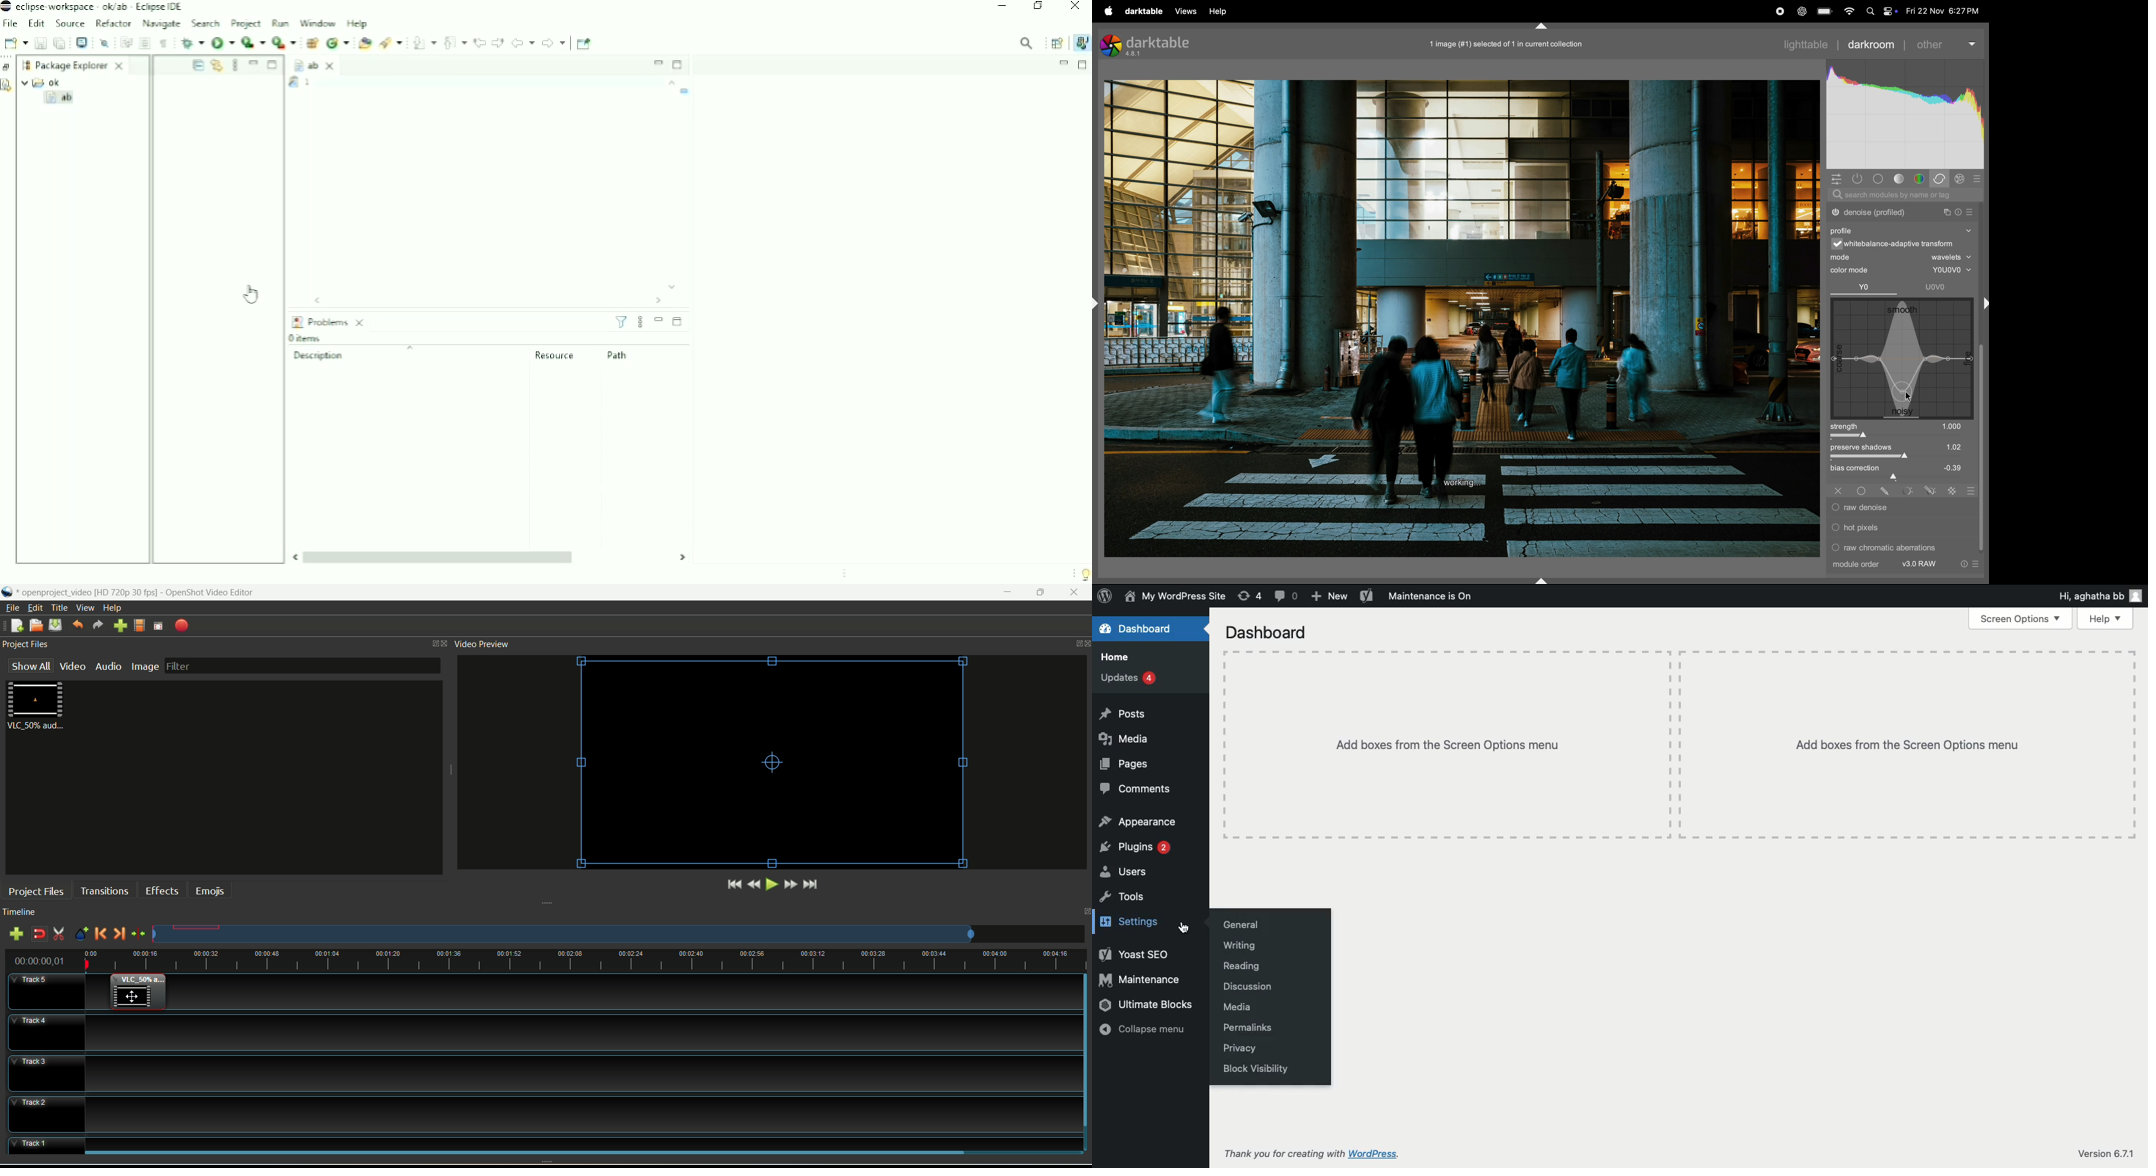  Describe the element at coordinates (181, 626) in the screenshot. I see `export video` at that location.